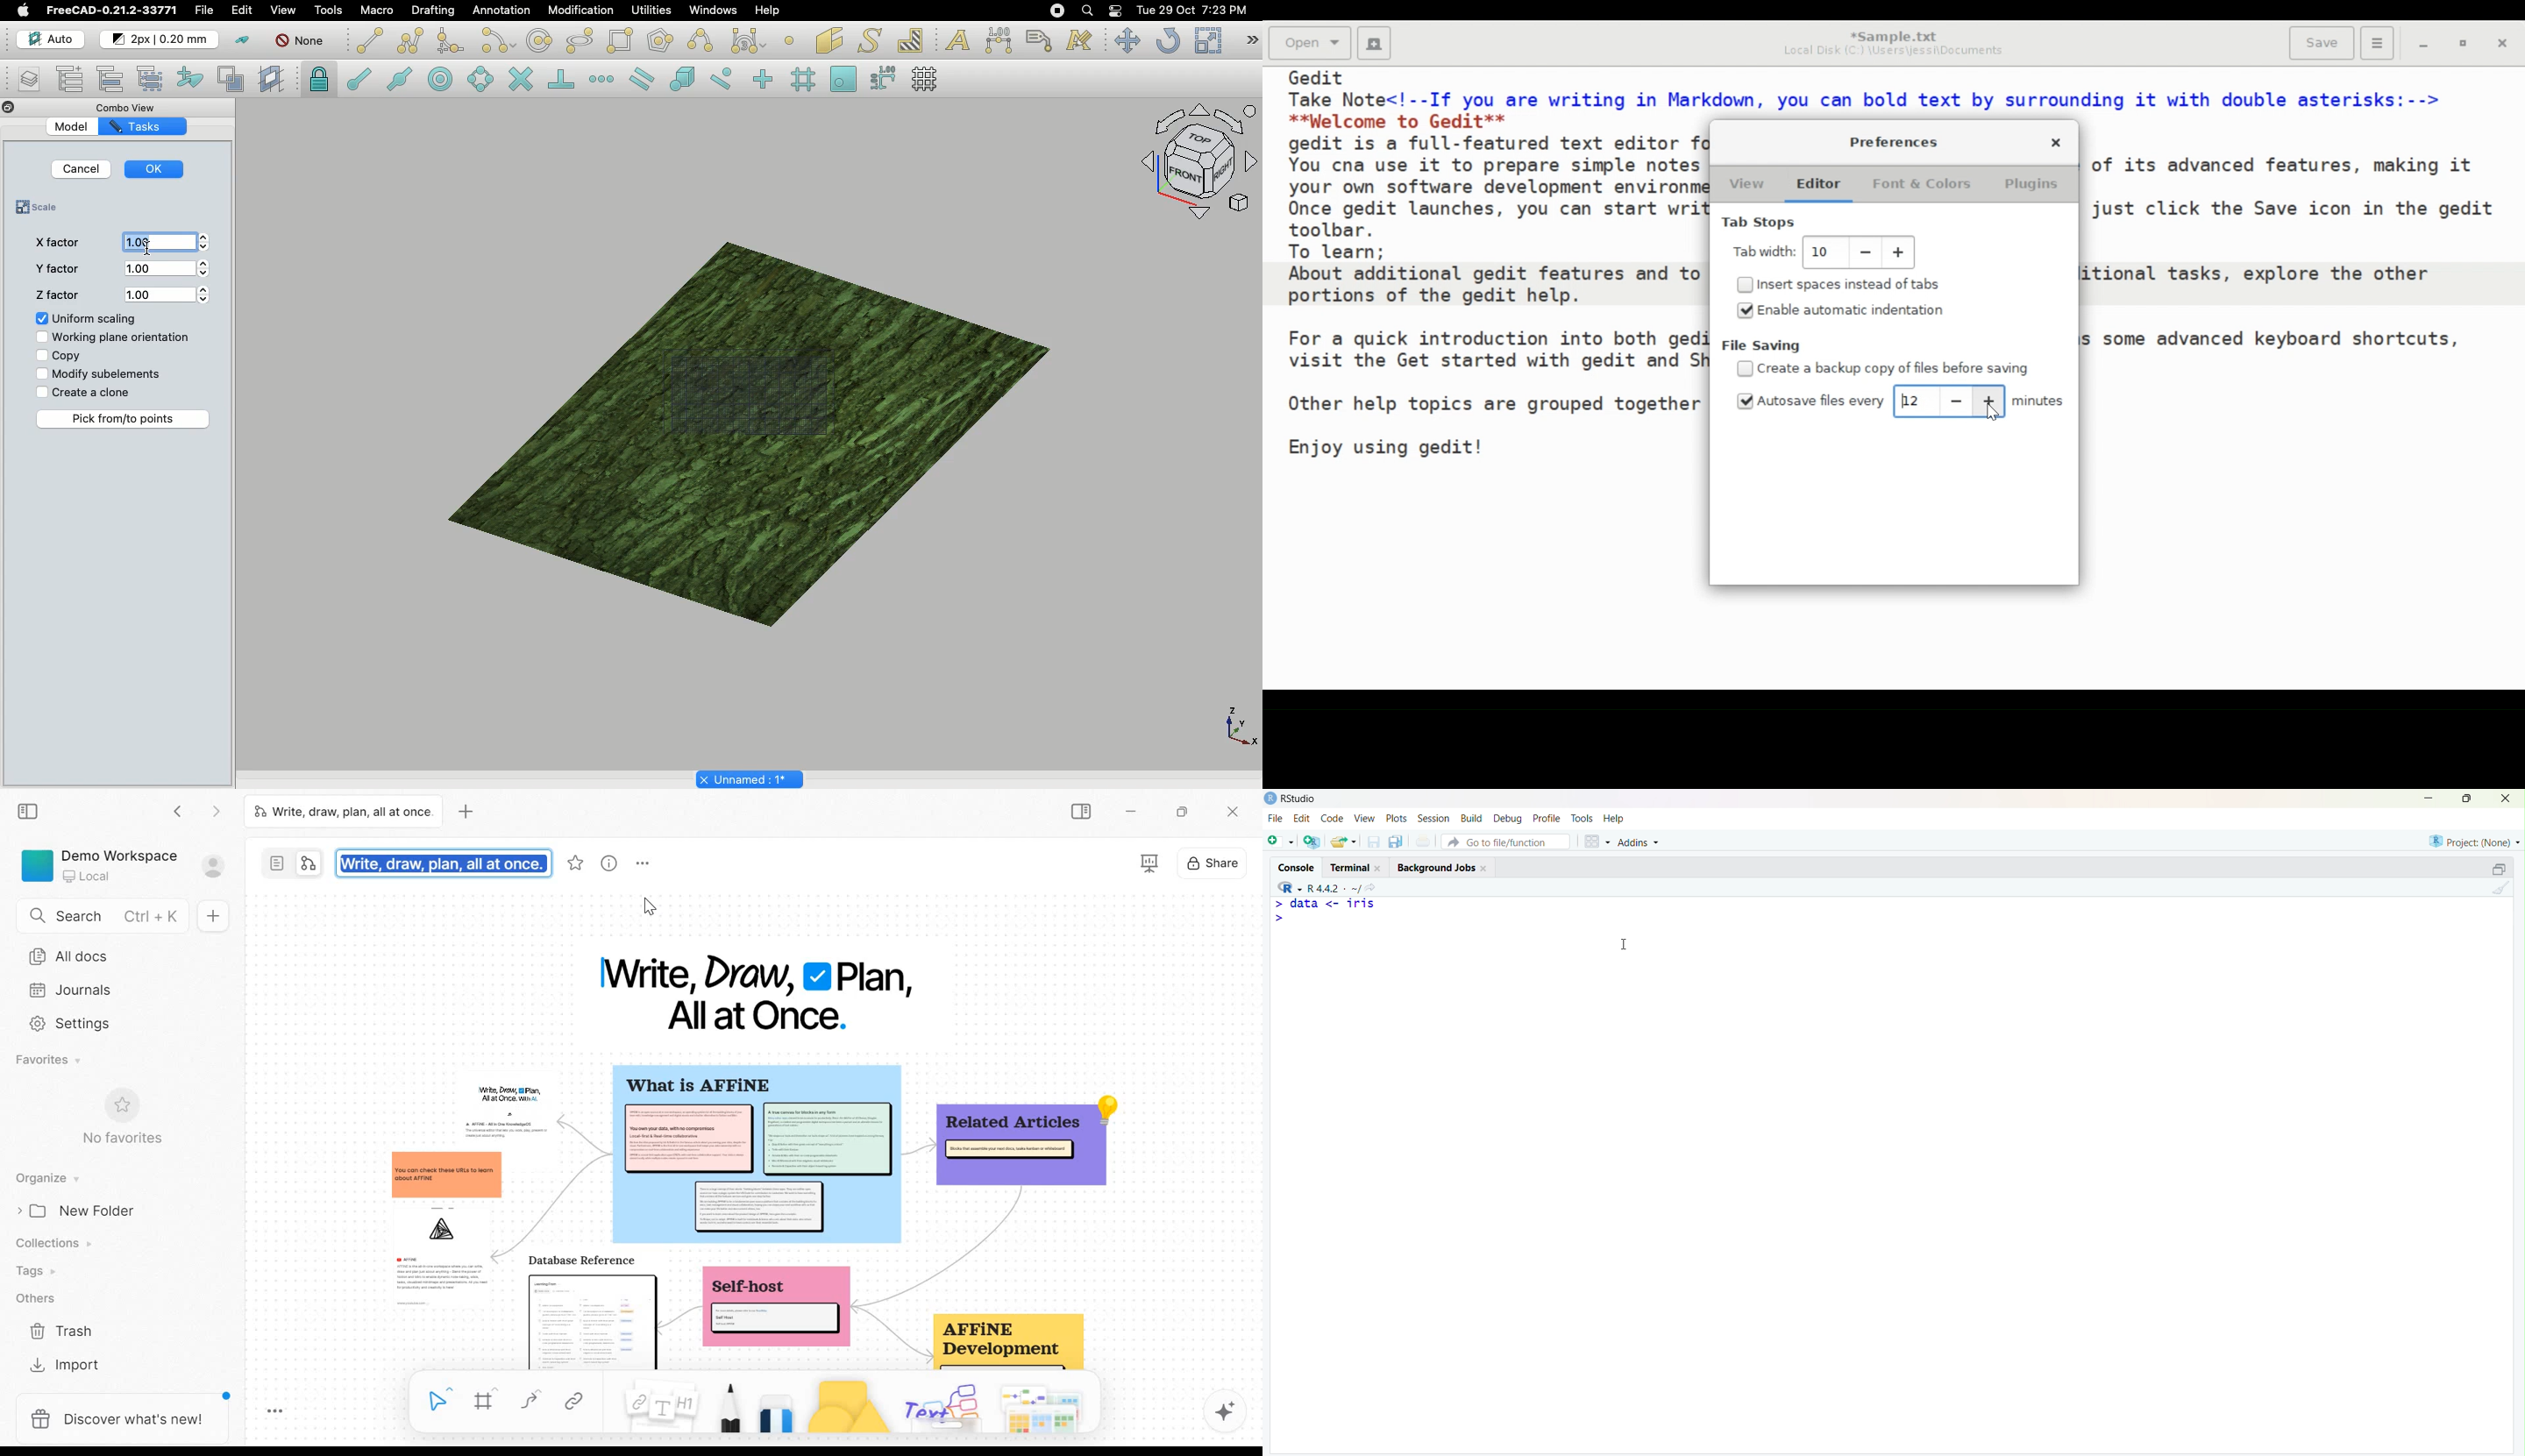 Image resolution: width=2548 pixels, height=1456 pixels. What do you see at coordinates (274, 81) in the screenshot?
I see `Create working plane proxy` at bounding box center [274, 81].